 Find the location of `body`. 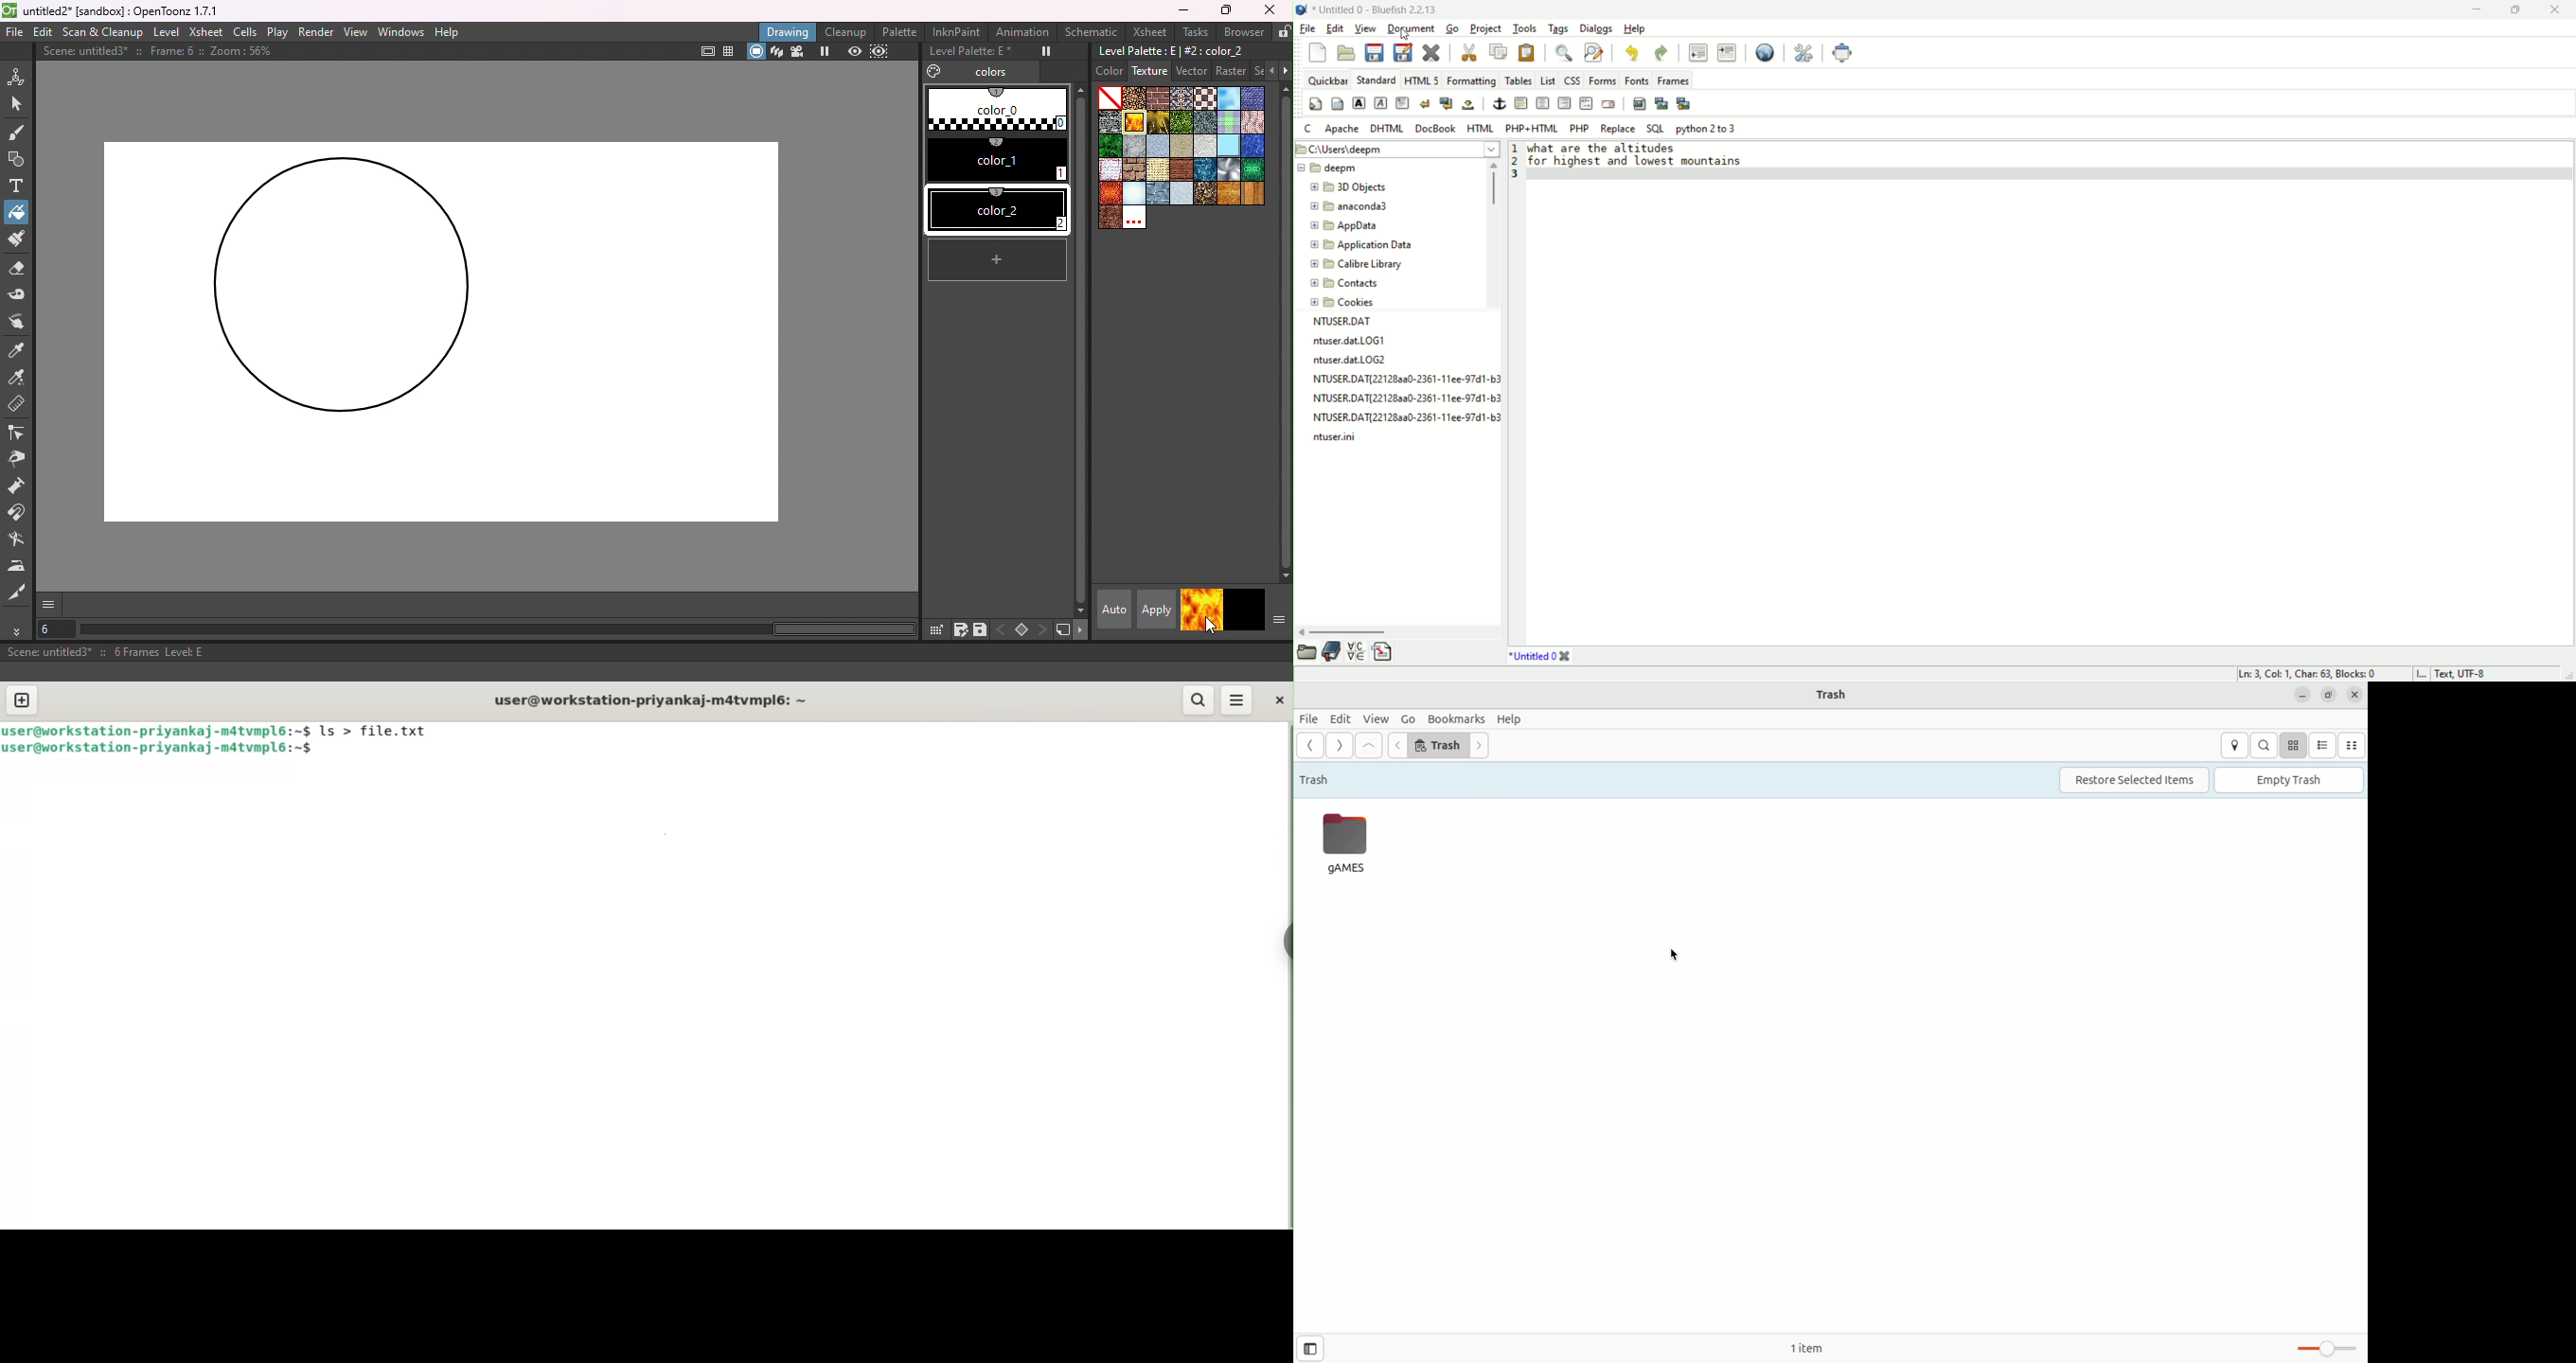

body is located at coordinates (1335, 106).